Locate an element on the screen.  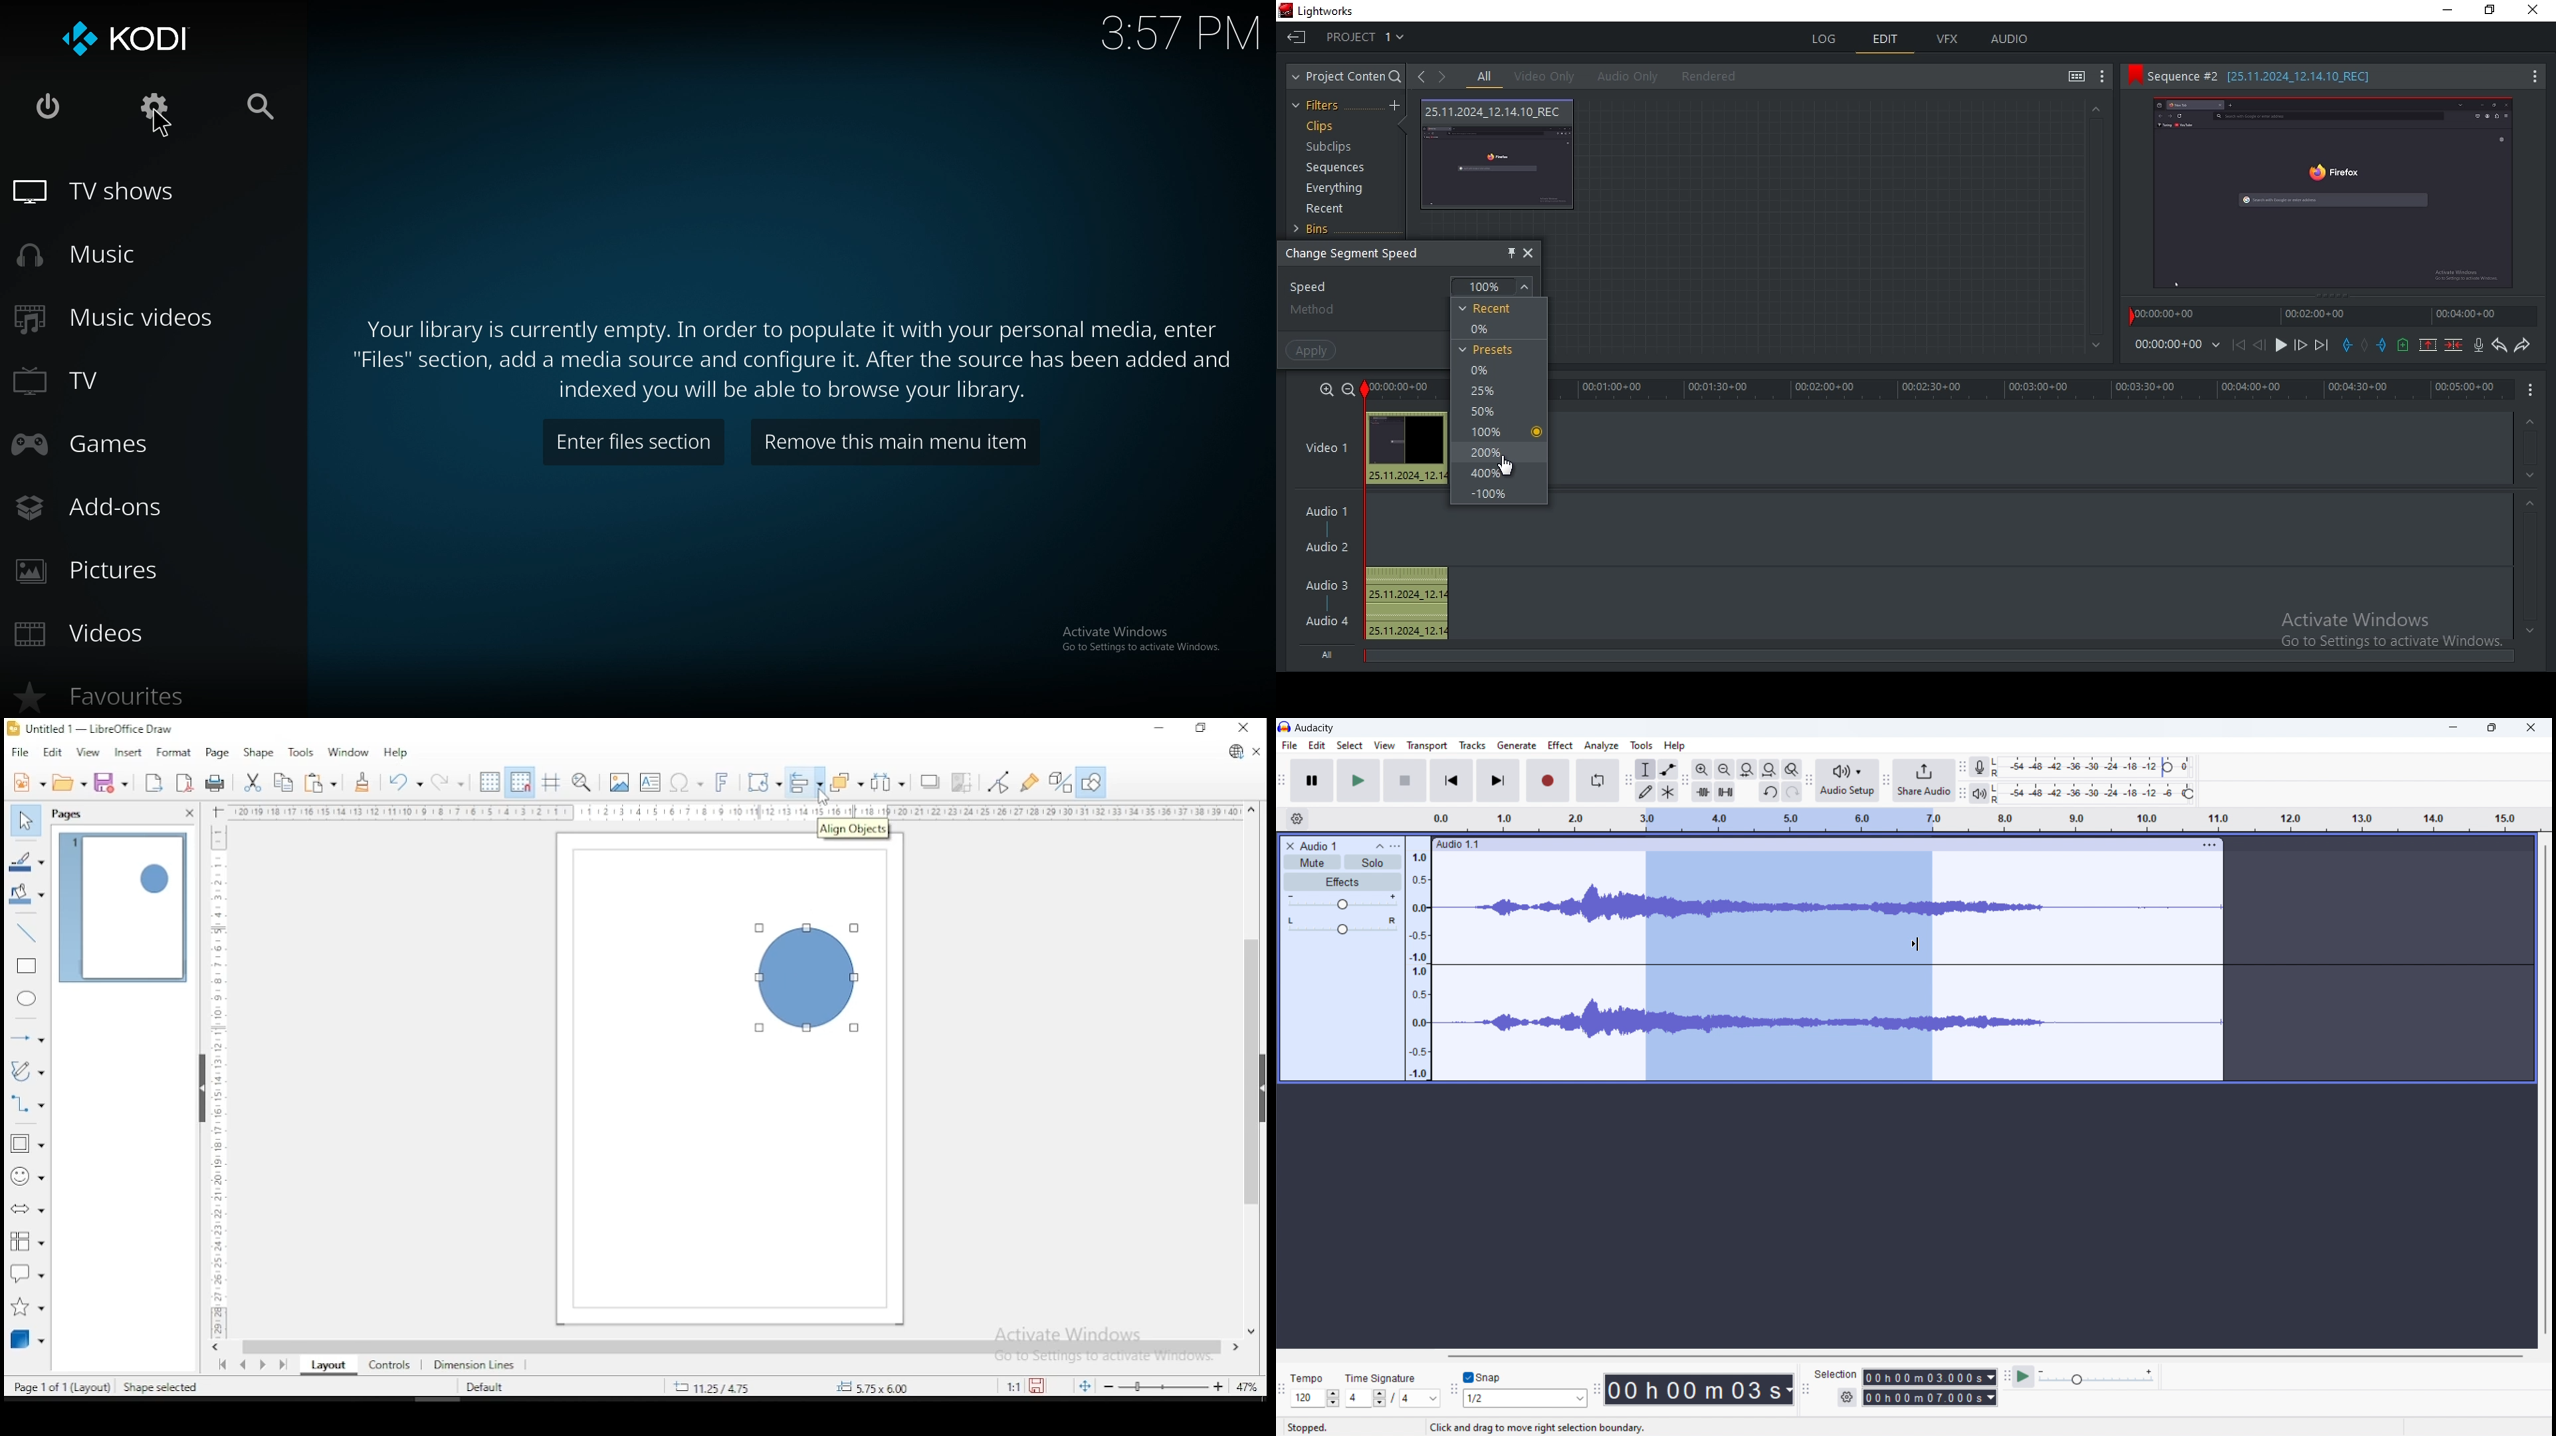
pan: centre is located at coordinates (1342, 928).